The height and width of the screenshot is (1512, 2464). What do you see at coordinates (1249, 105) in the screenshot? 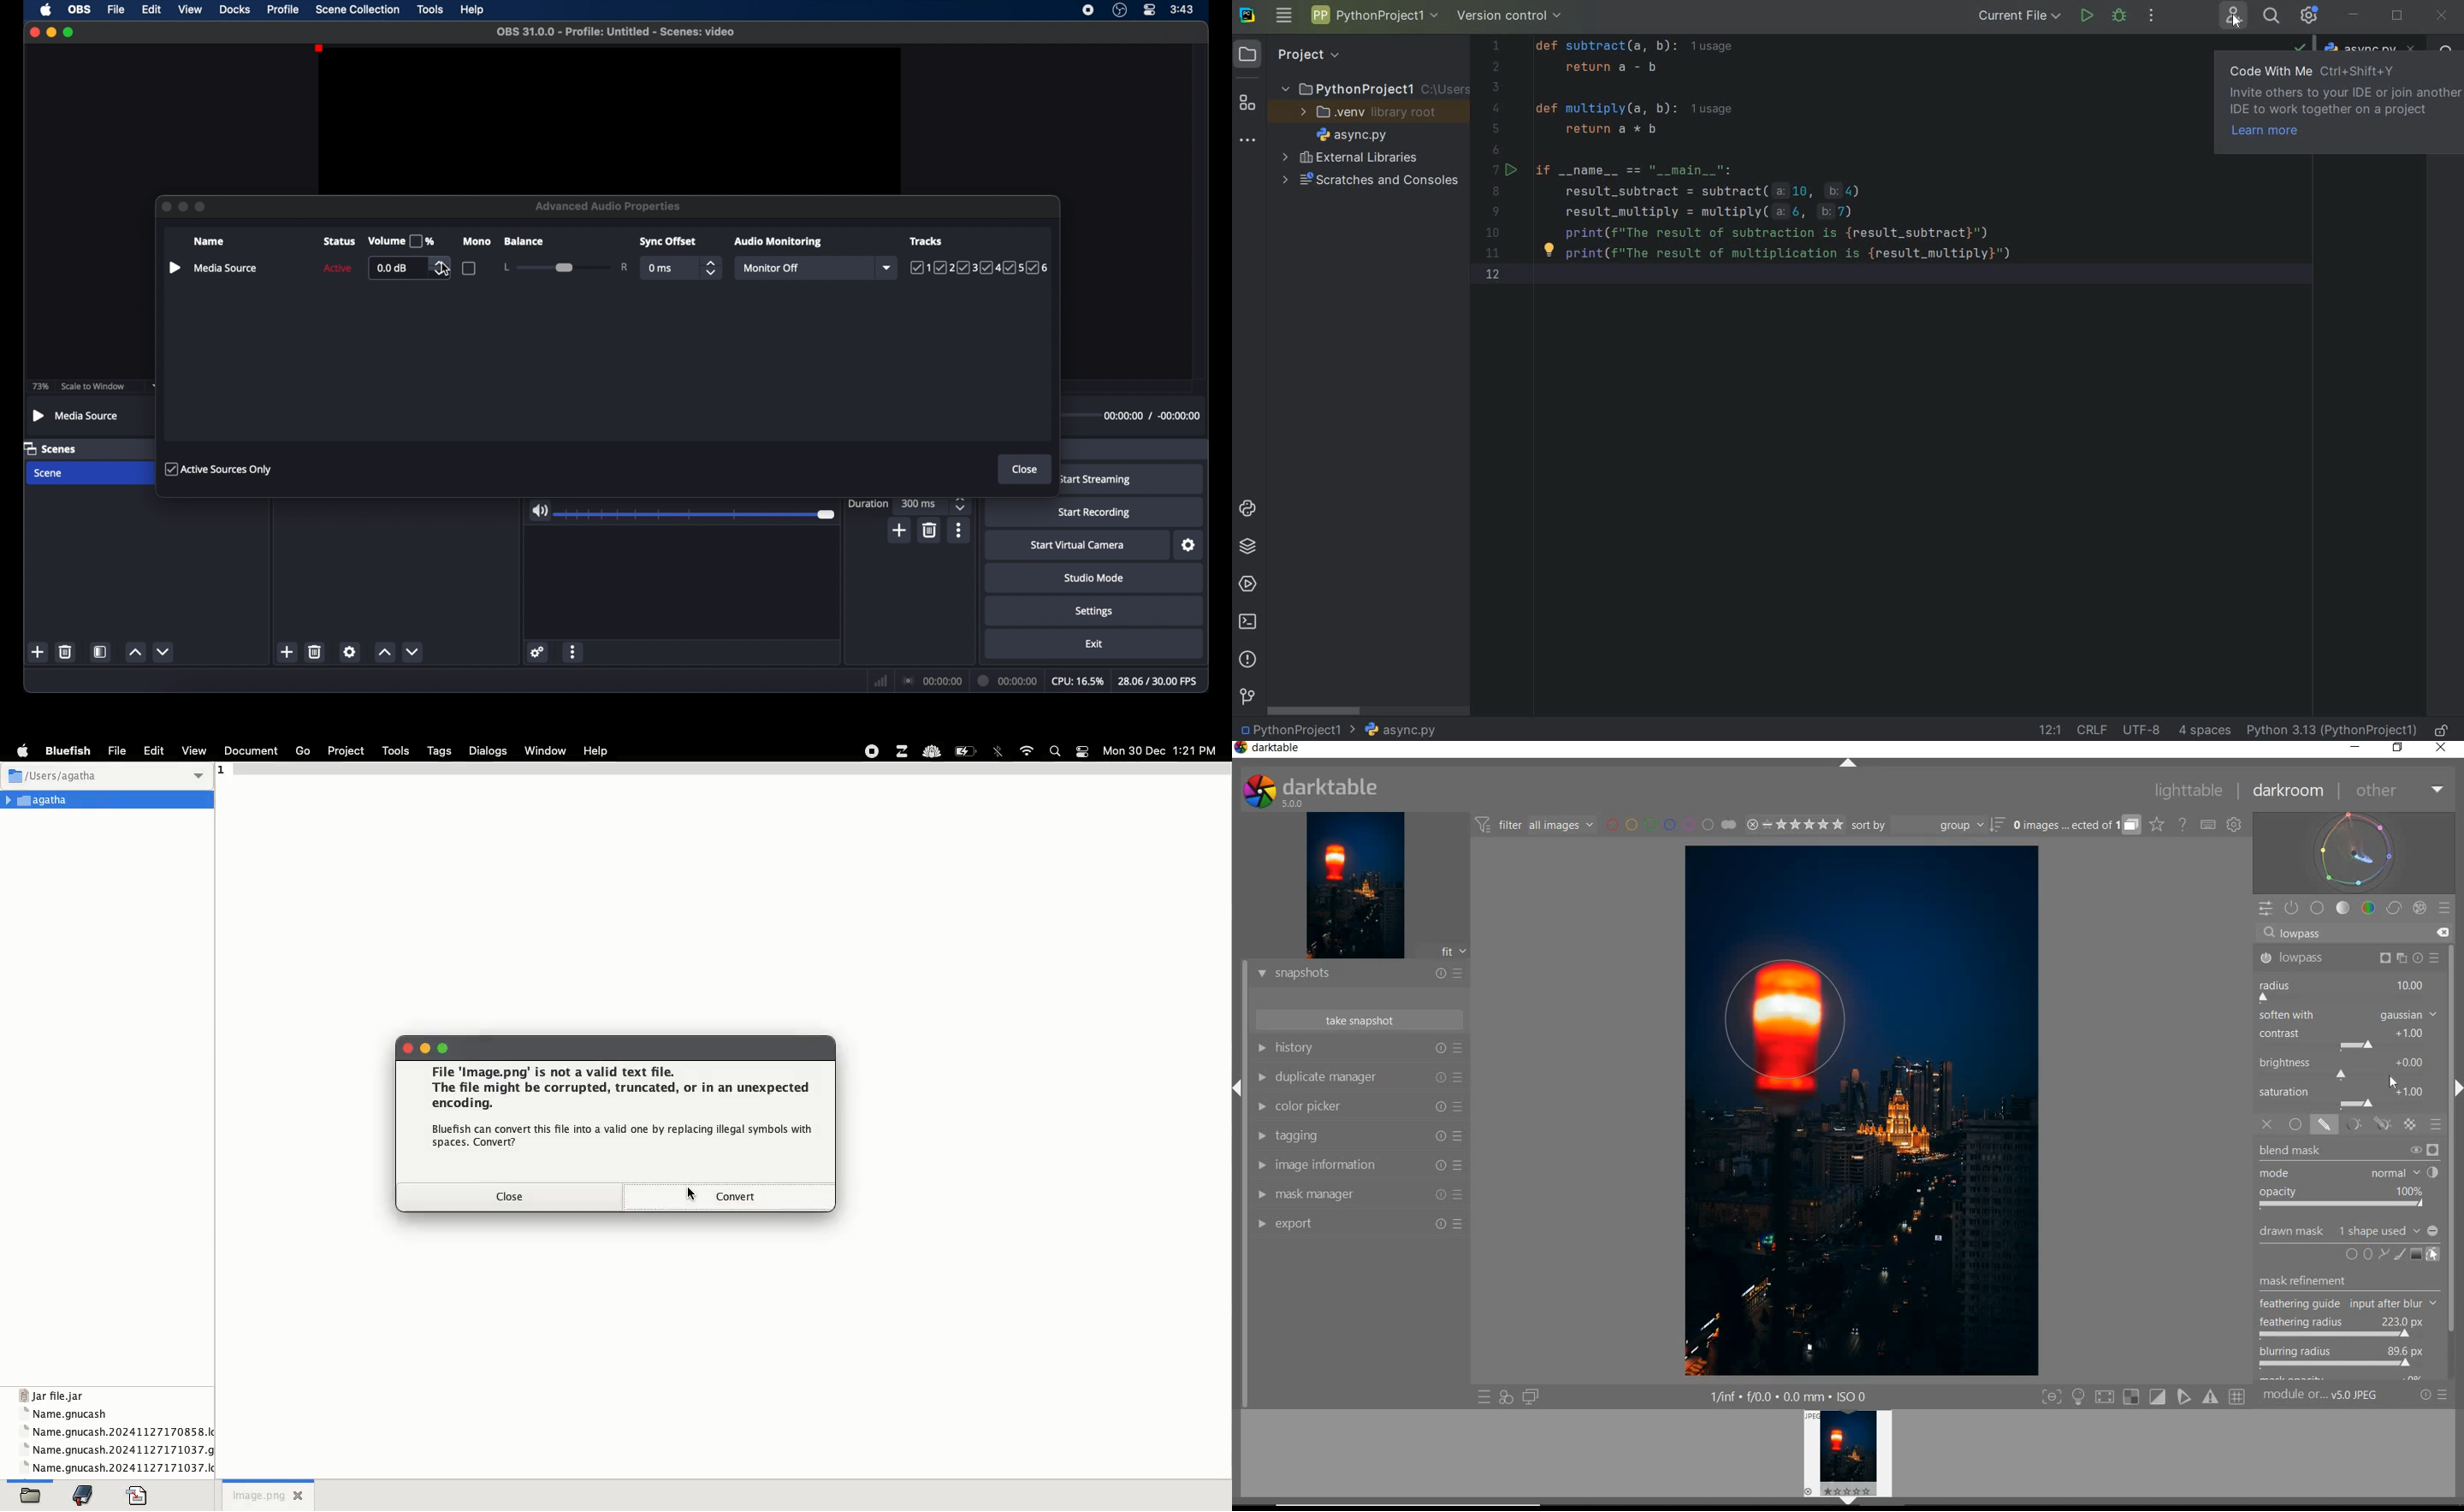
I see `STRUCTURE` at bounding box center [1249, 105].